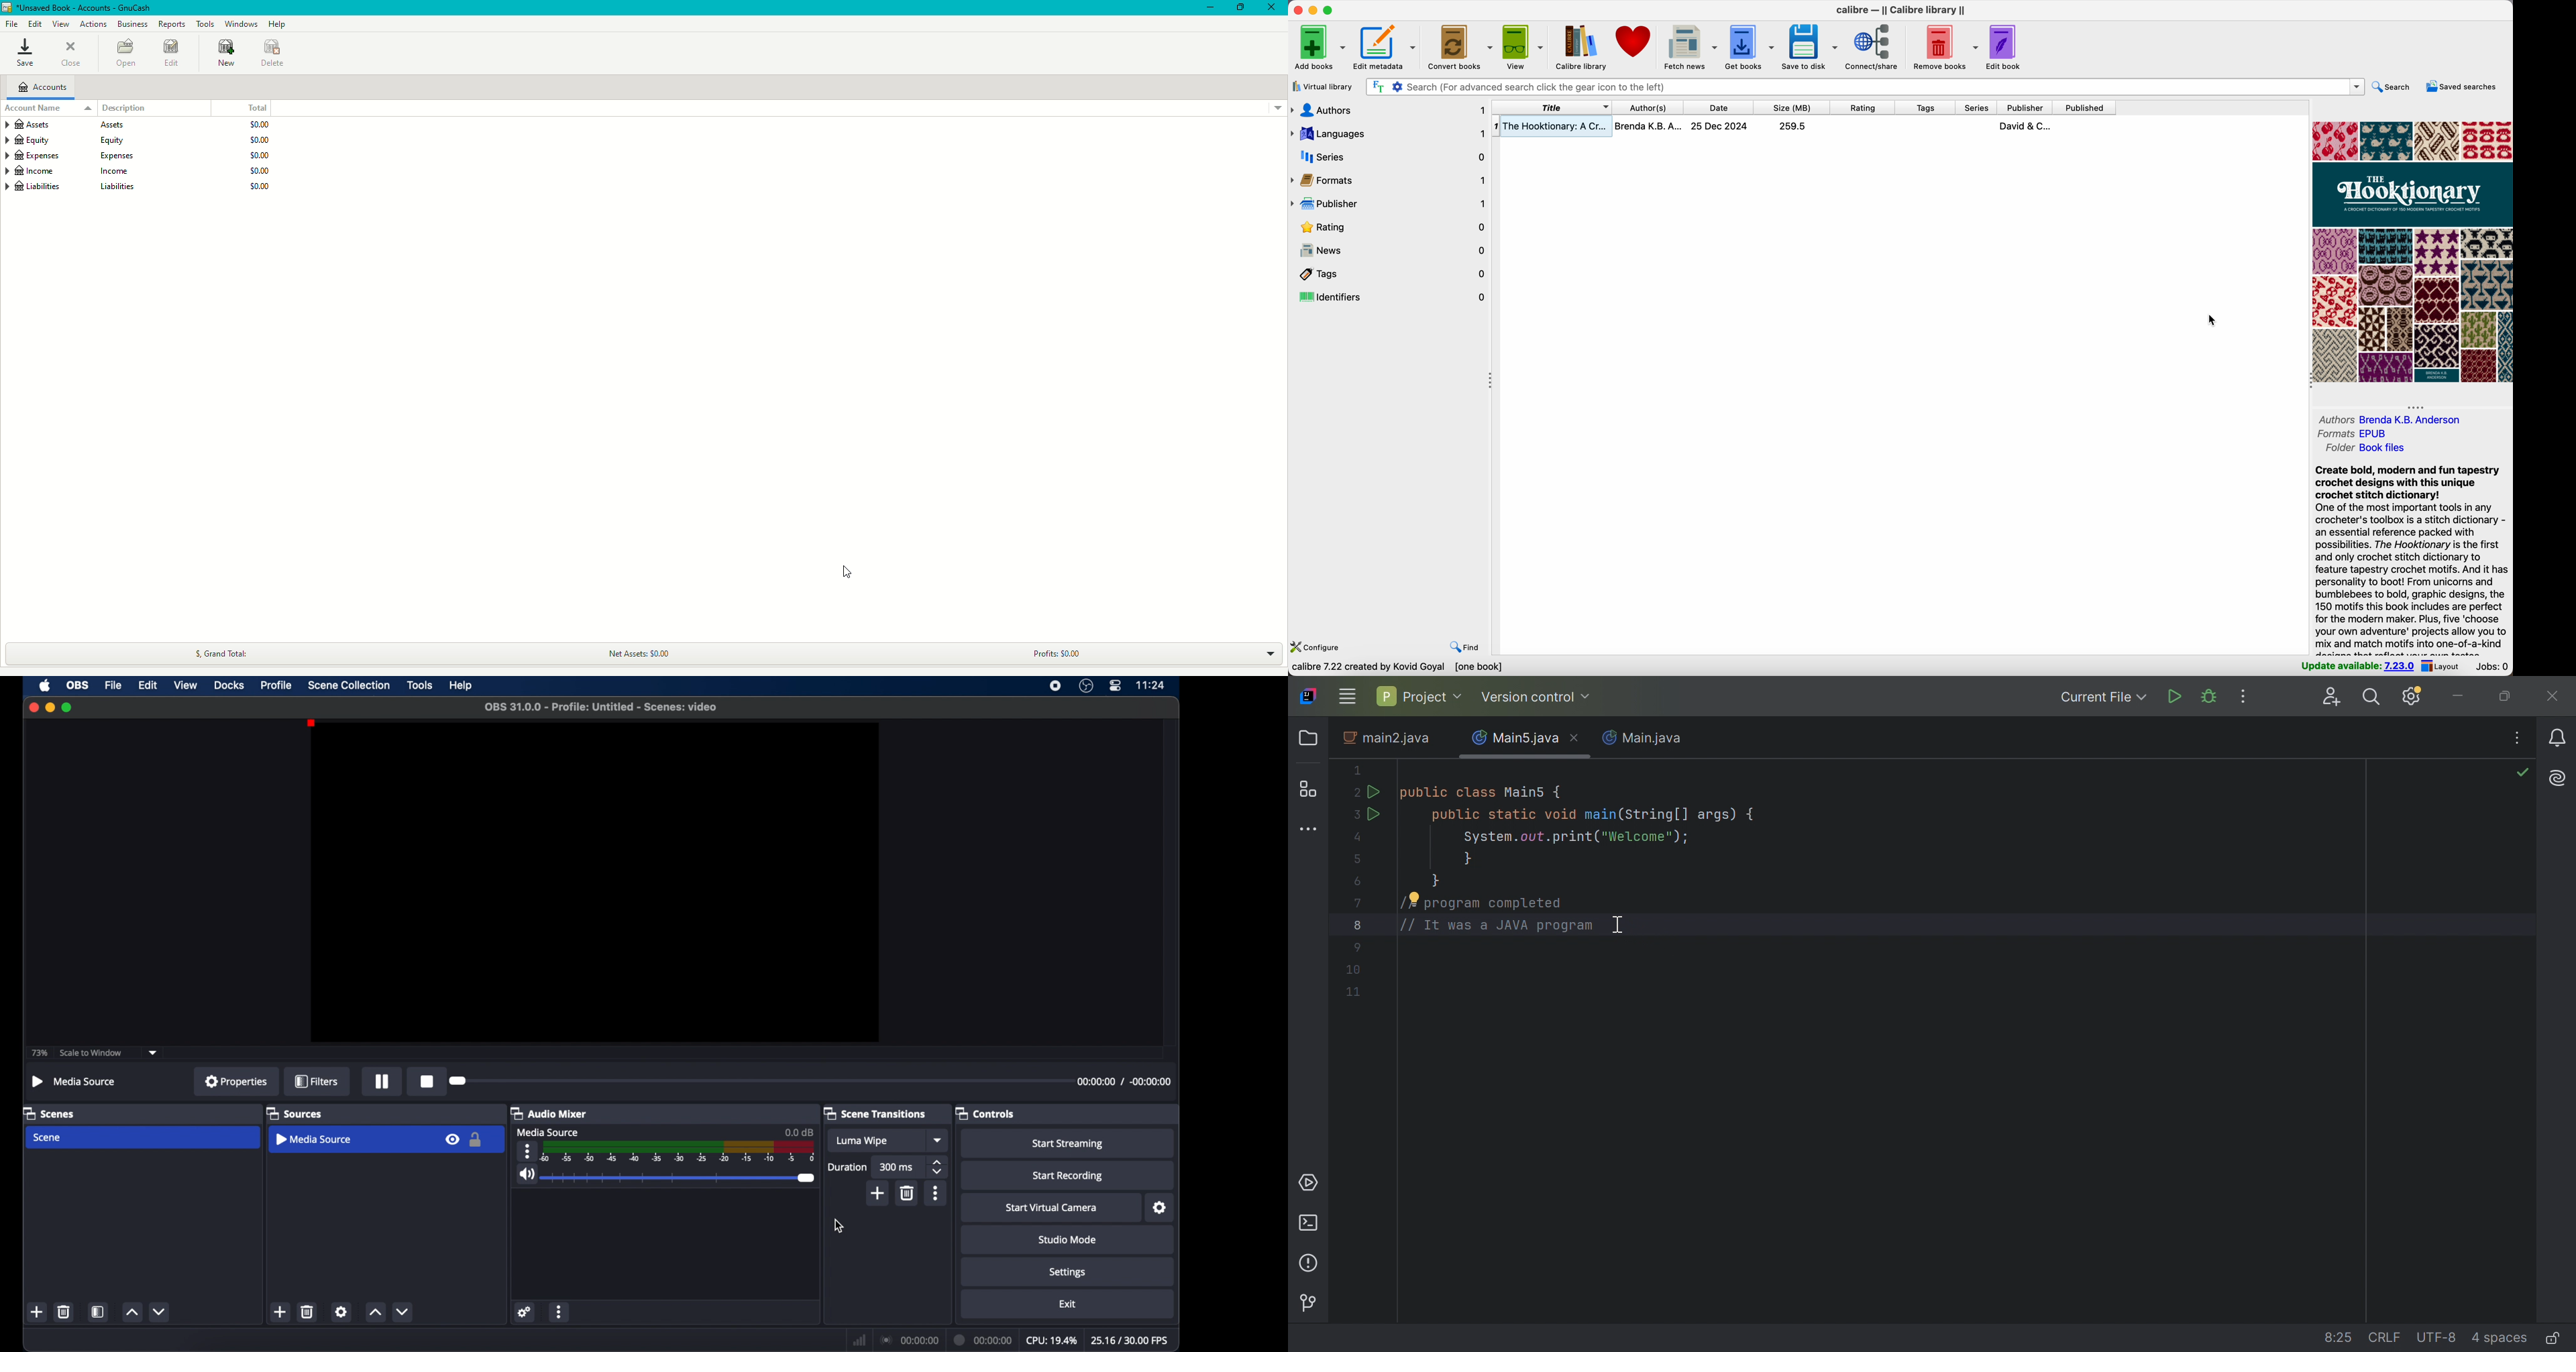 Image resolution: width=2576 pixels, height=1372 pixels. I want to click on 300 ms, so click(897, 1167).